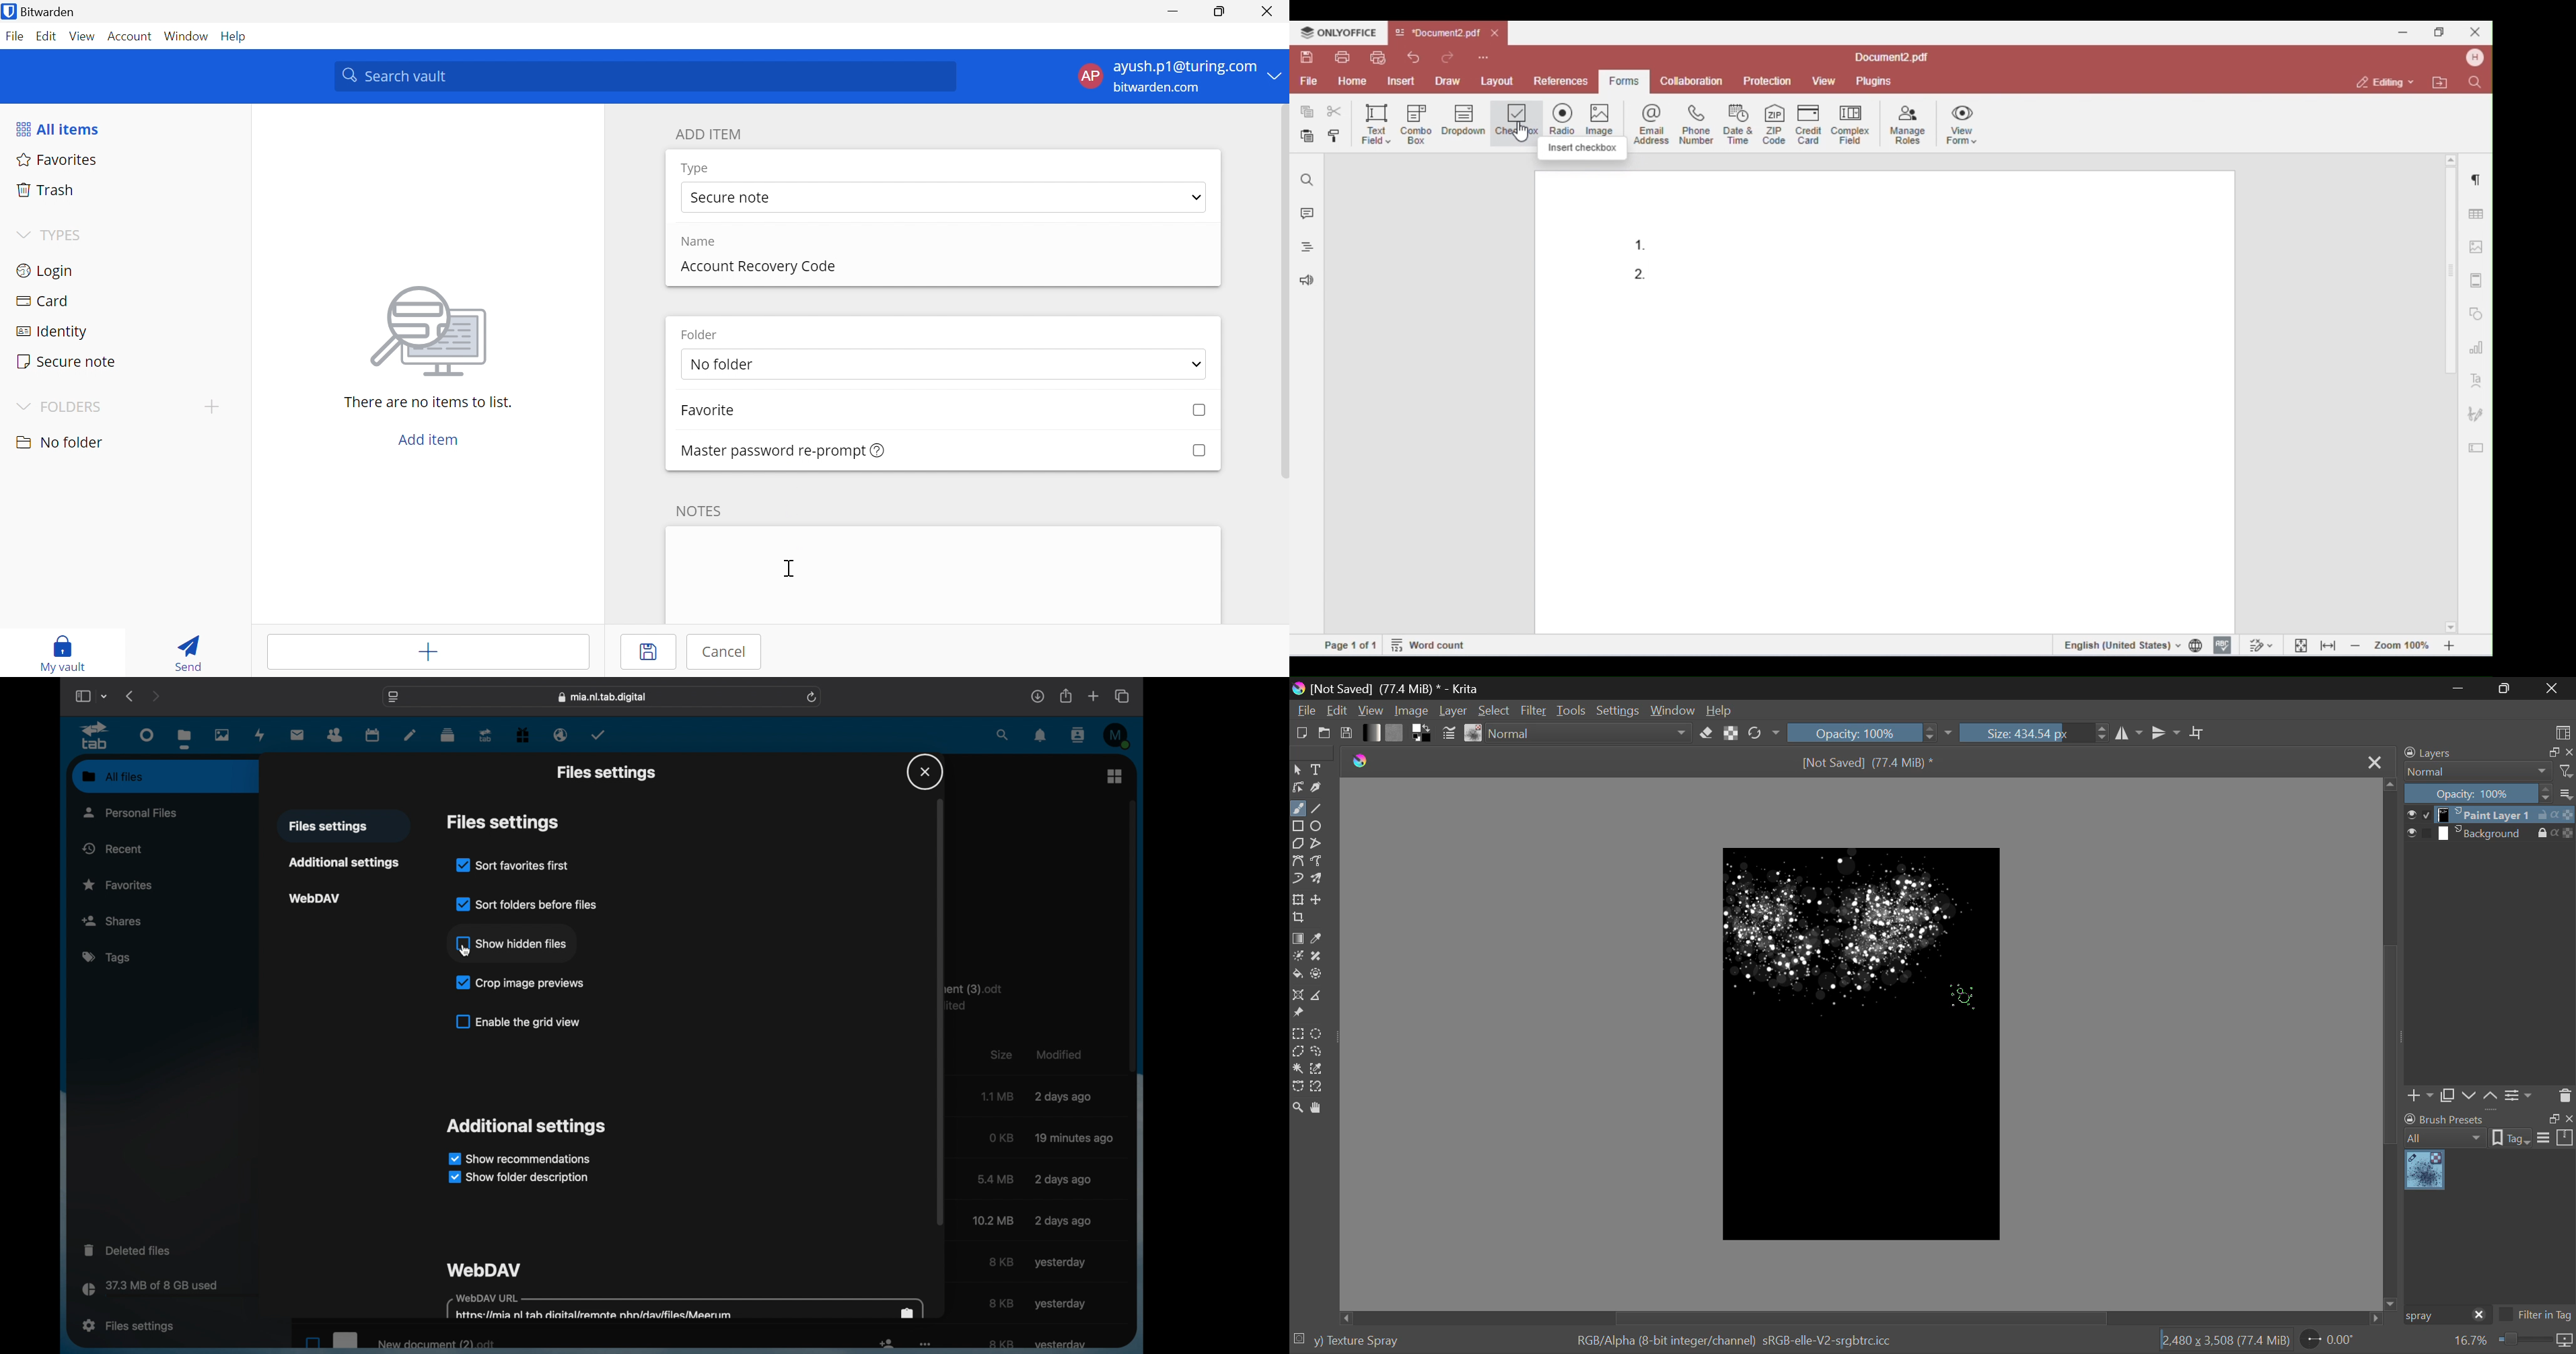 The width and height of the screenshot is (2576, 1372). Describe the element at coordinates (128, 1325) in the screenshot. I see `file settings` at that location.